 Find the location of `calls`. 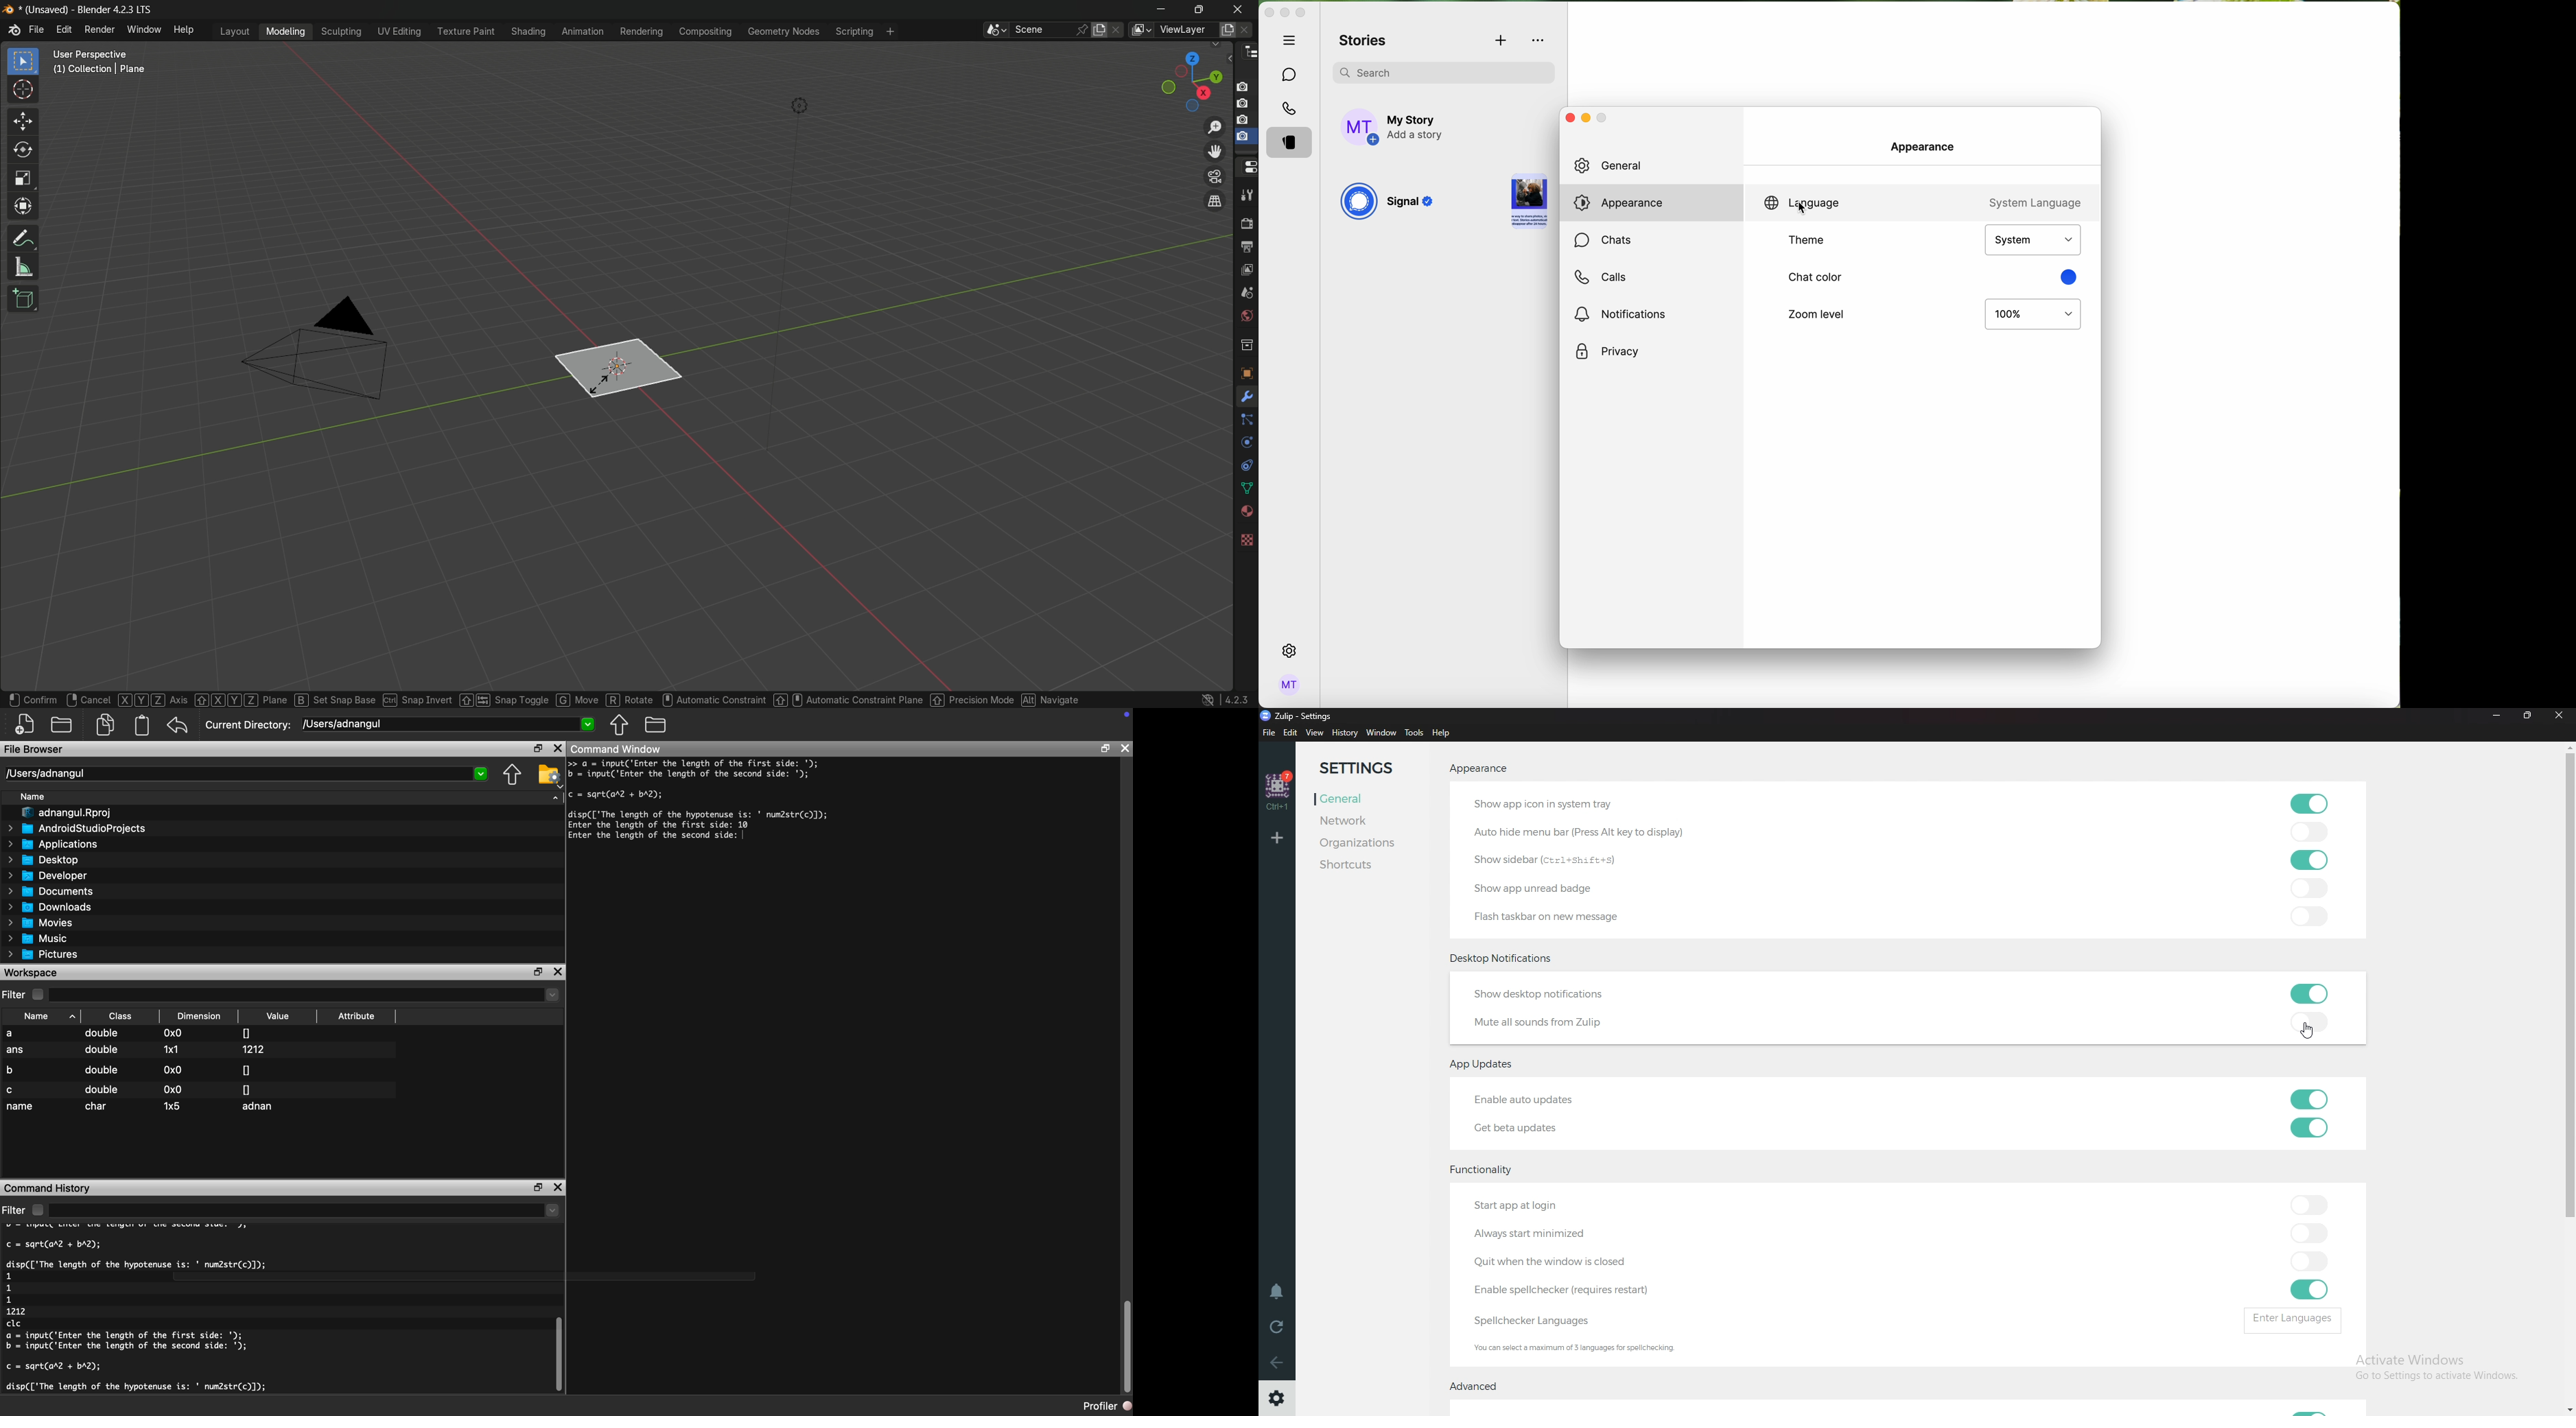

calls is located at coordinates (1291, 110).